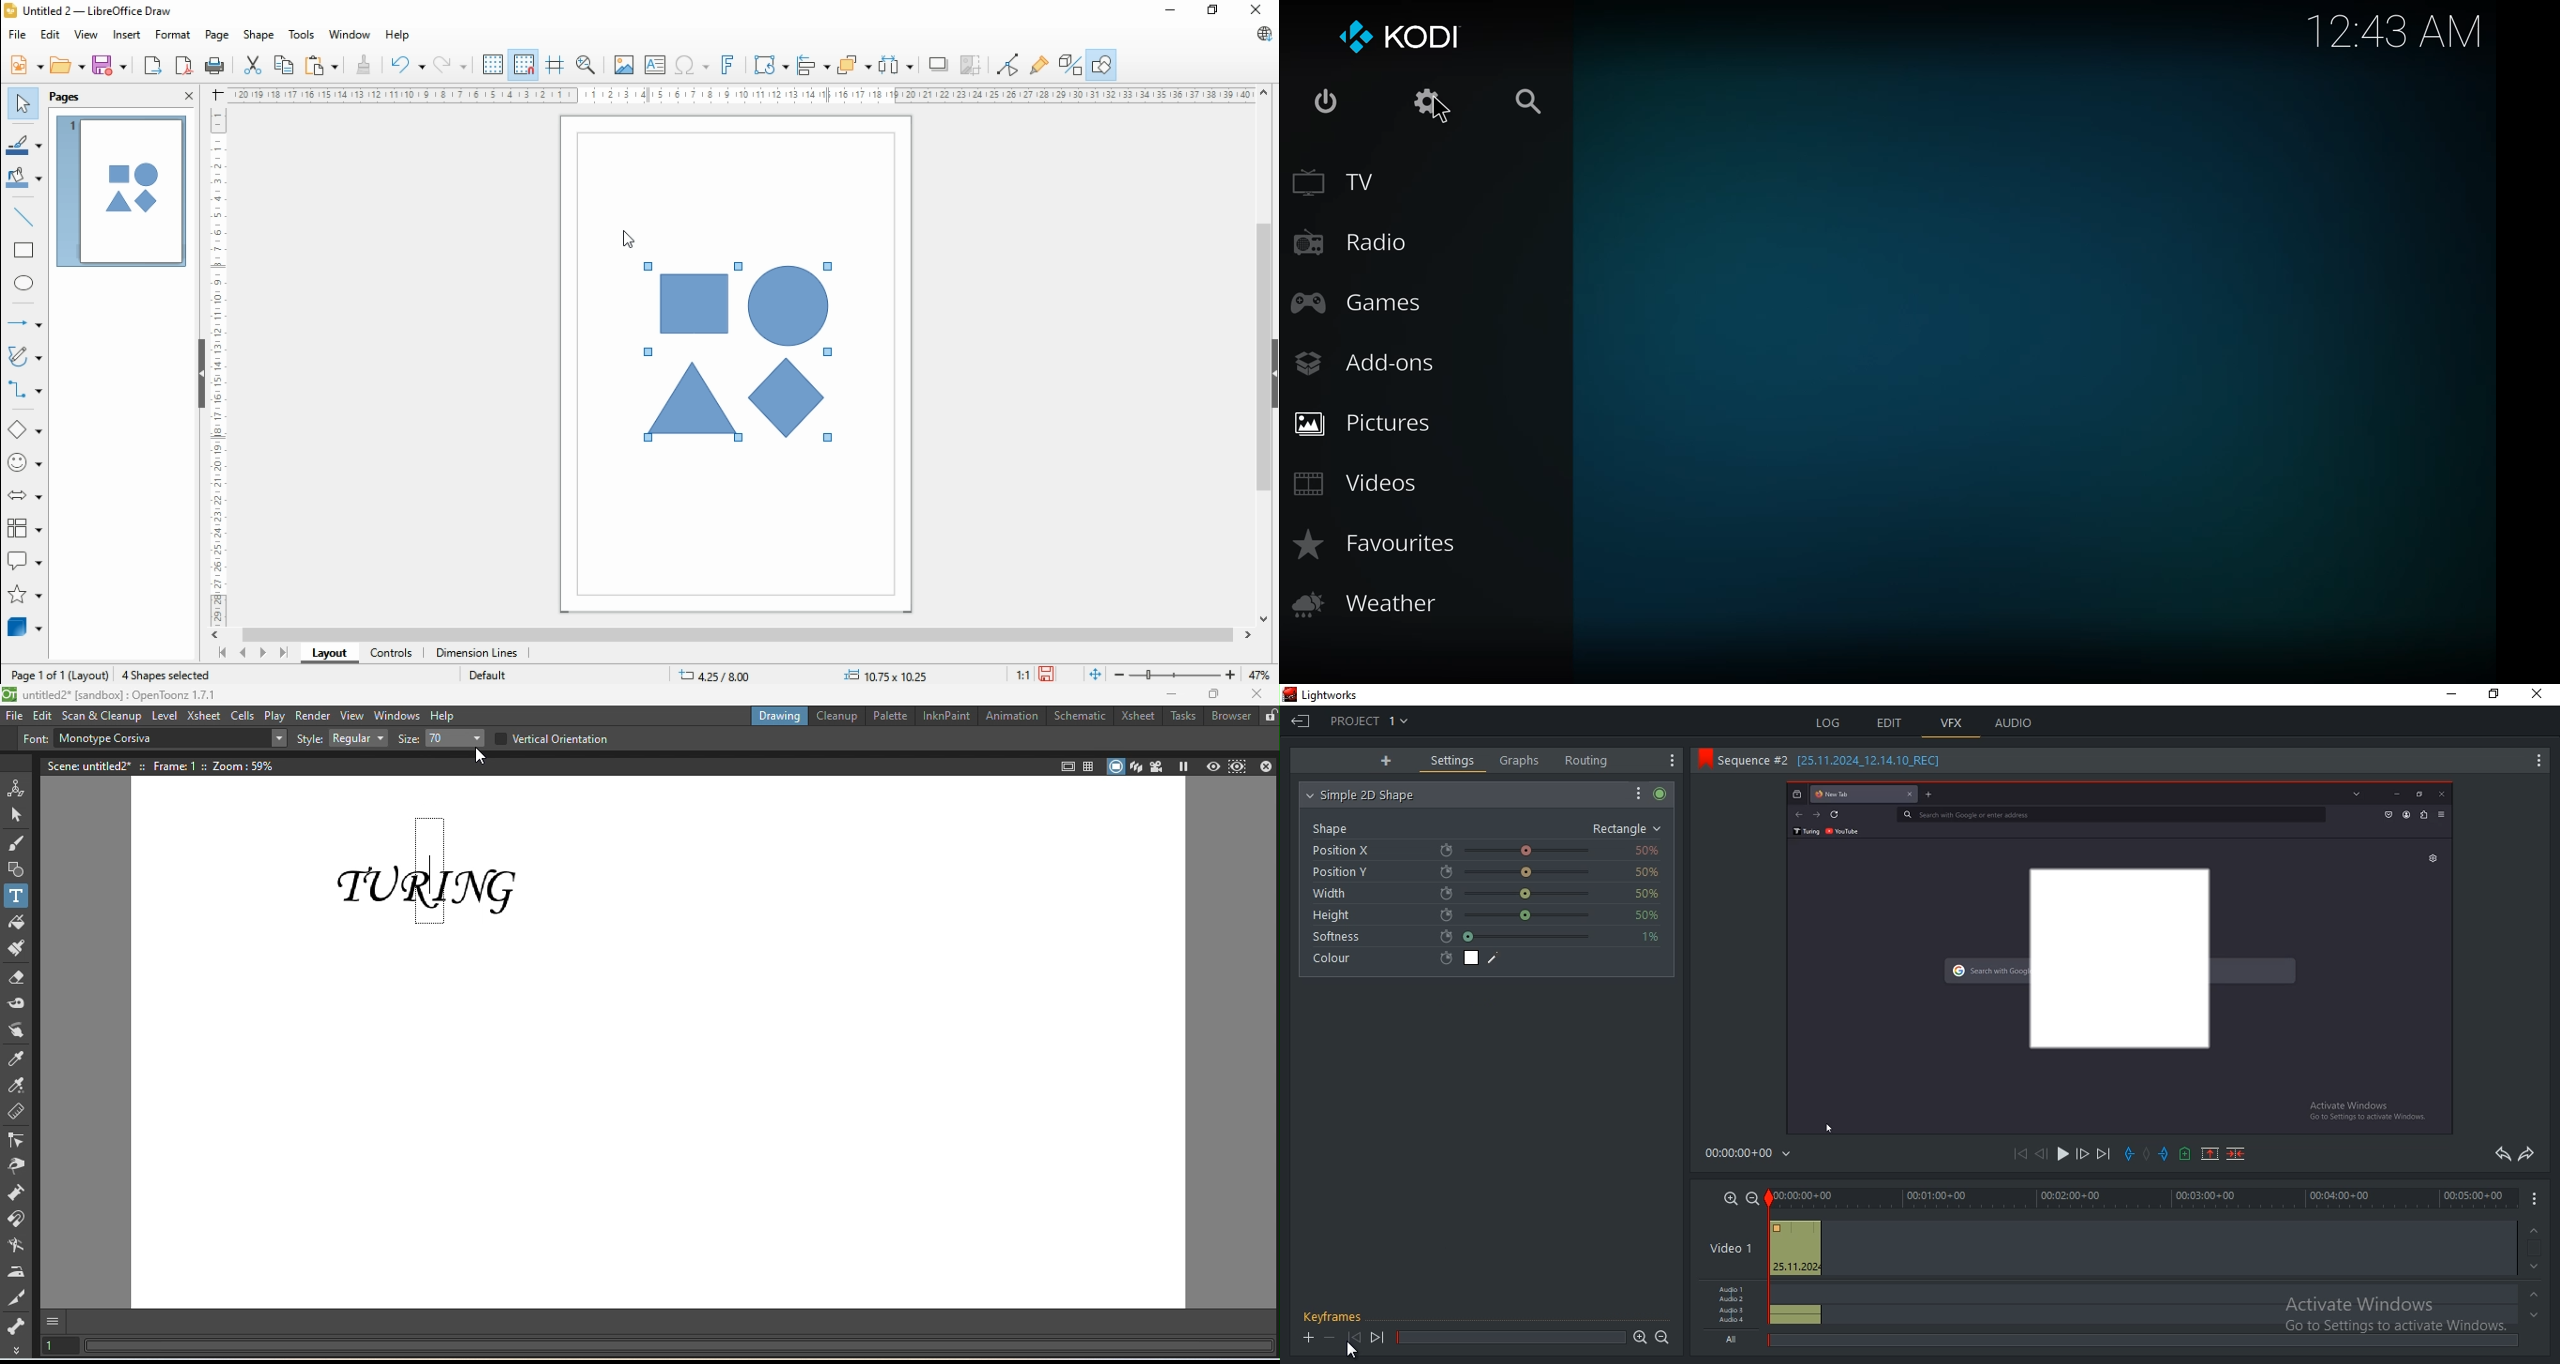 Image resolution: width=2576 pixels, height=1372 pixels. I want to click on Sub camera preview, so click(1237, 766).